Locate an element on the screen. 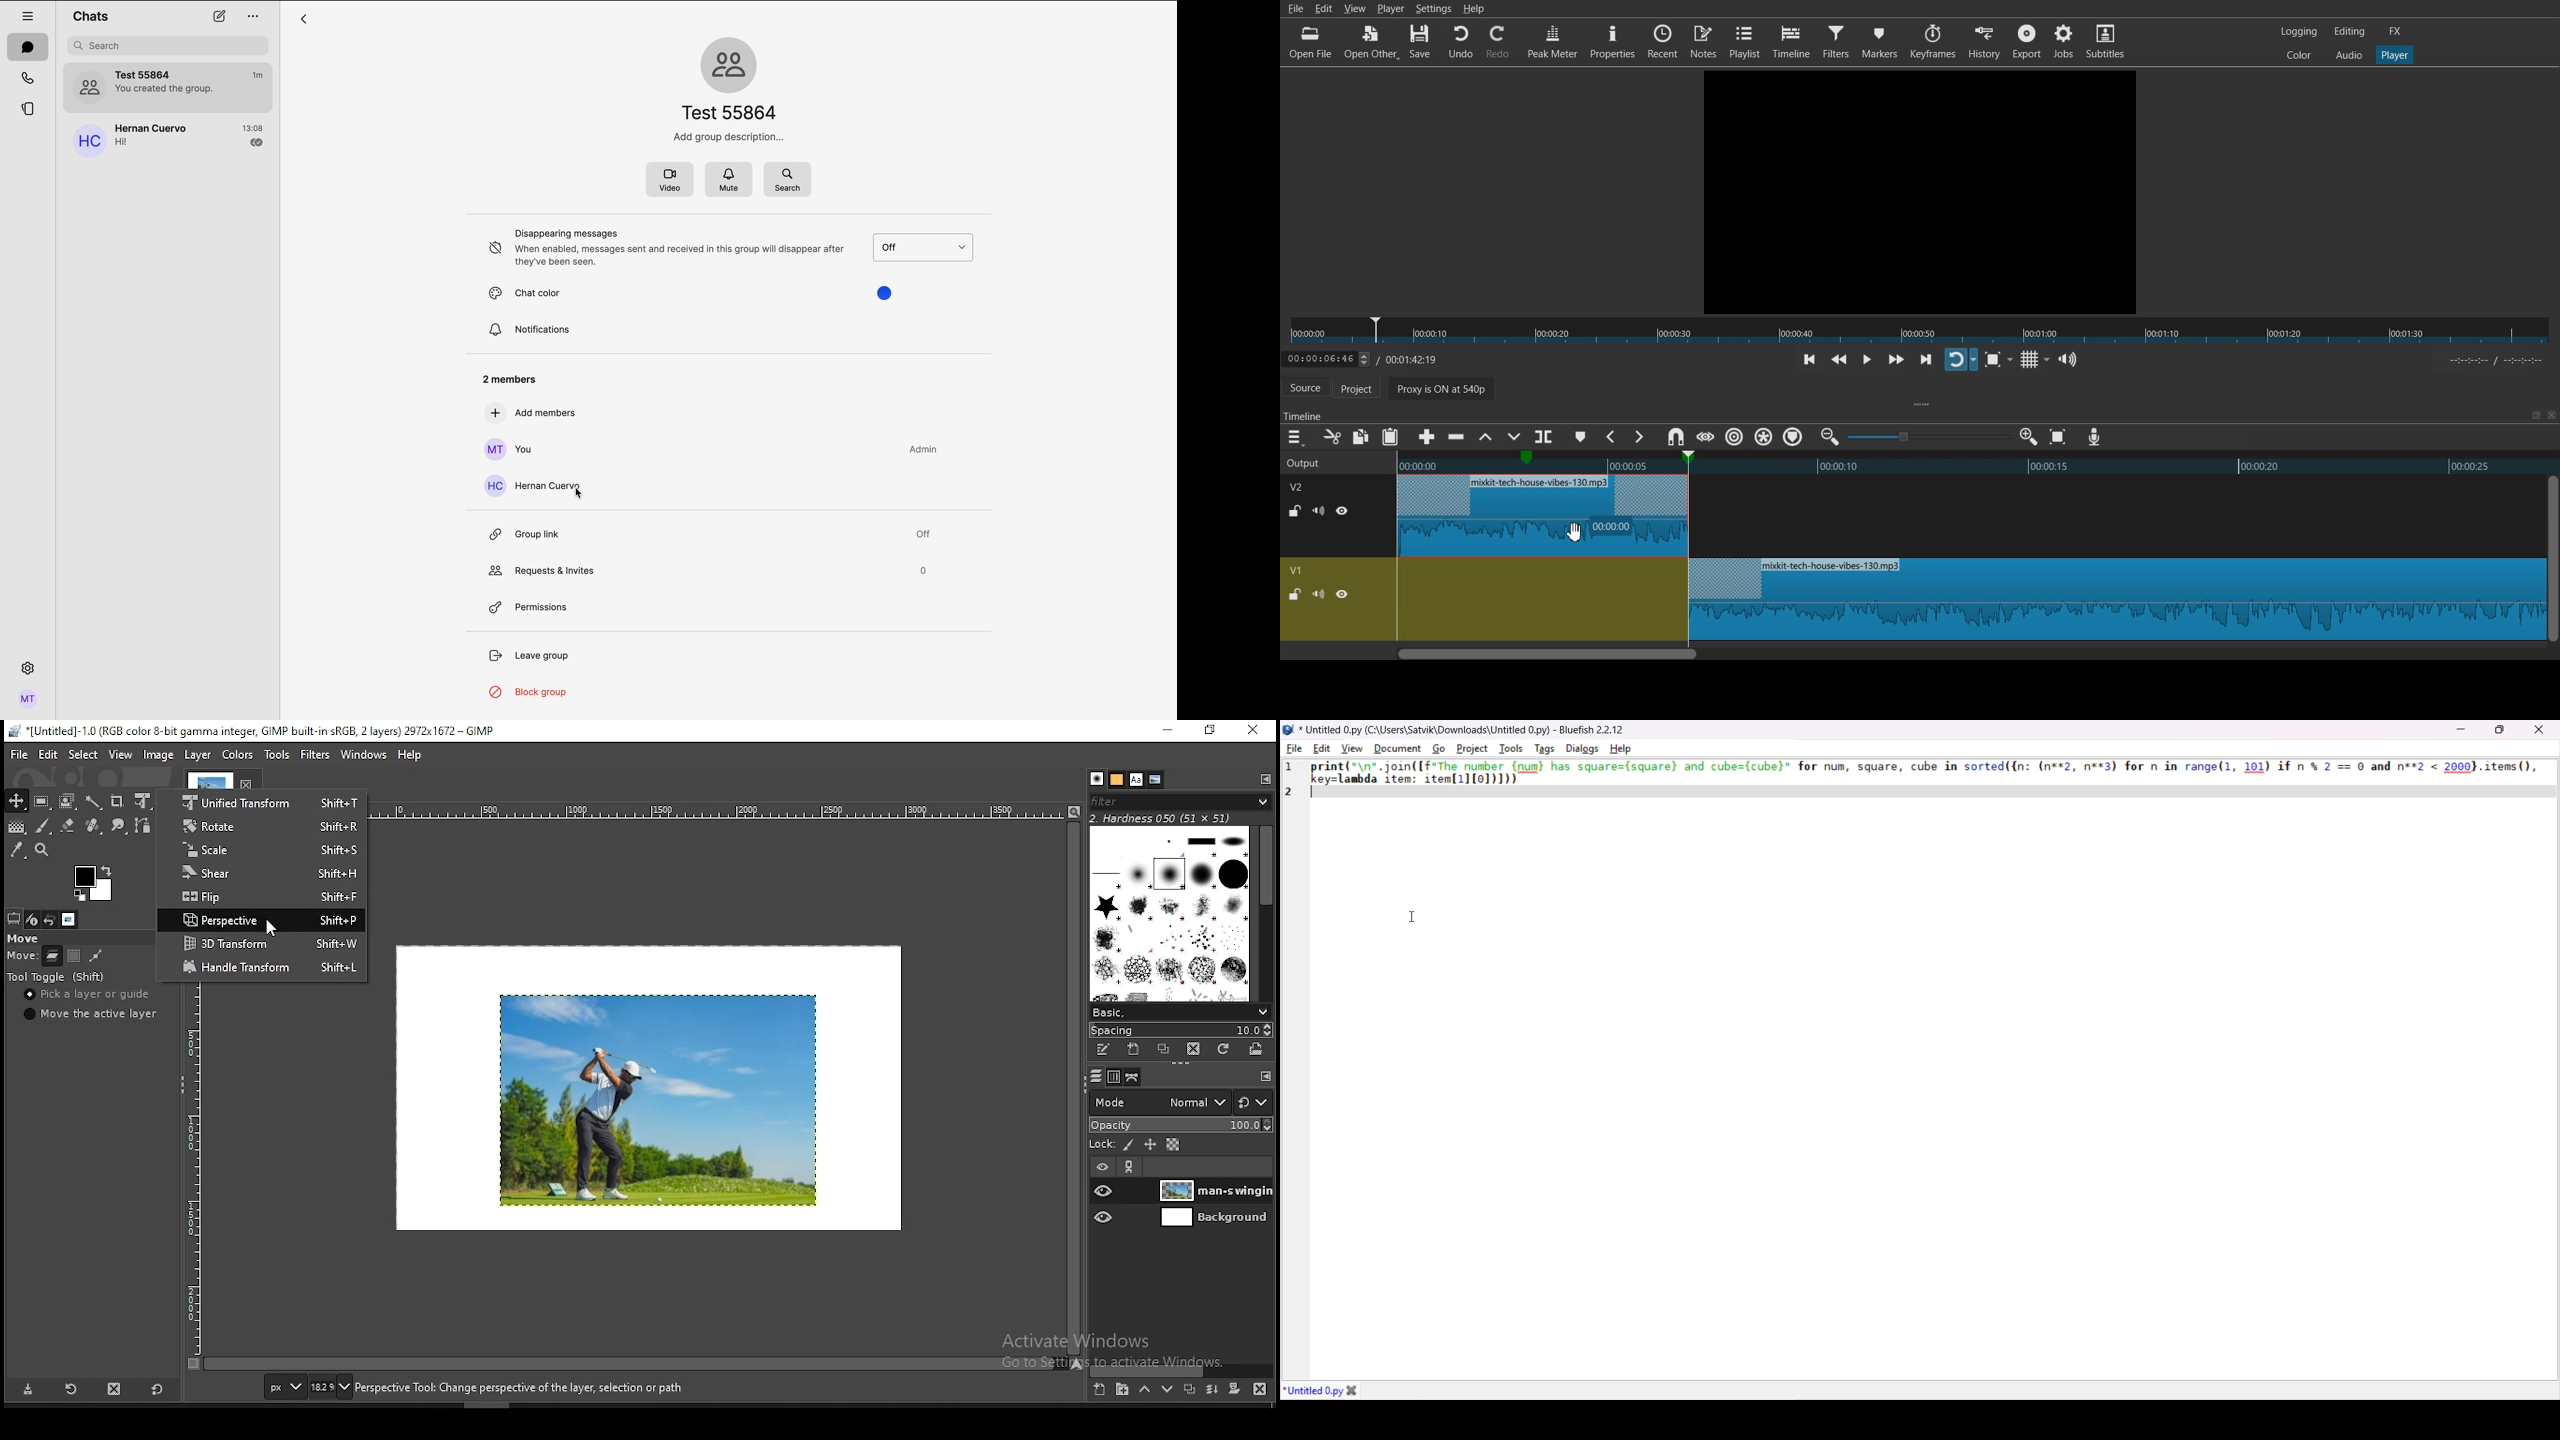 The image size is (2576, 1456). Next Marker is located at coordinates (1638, 437).